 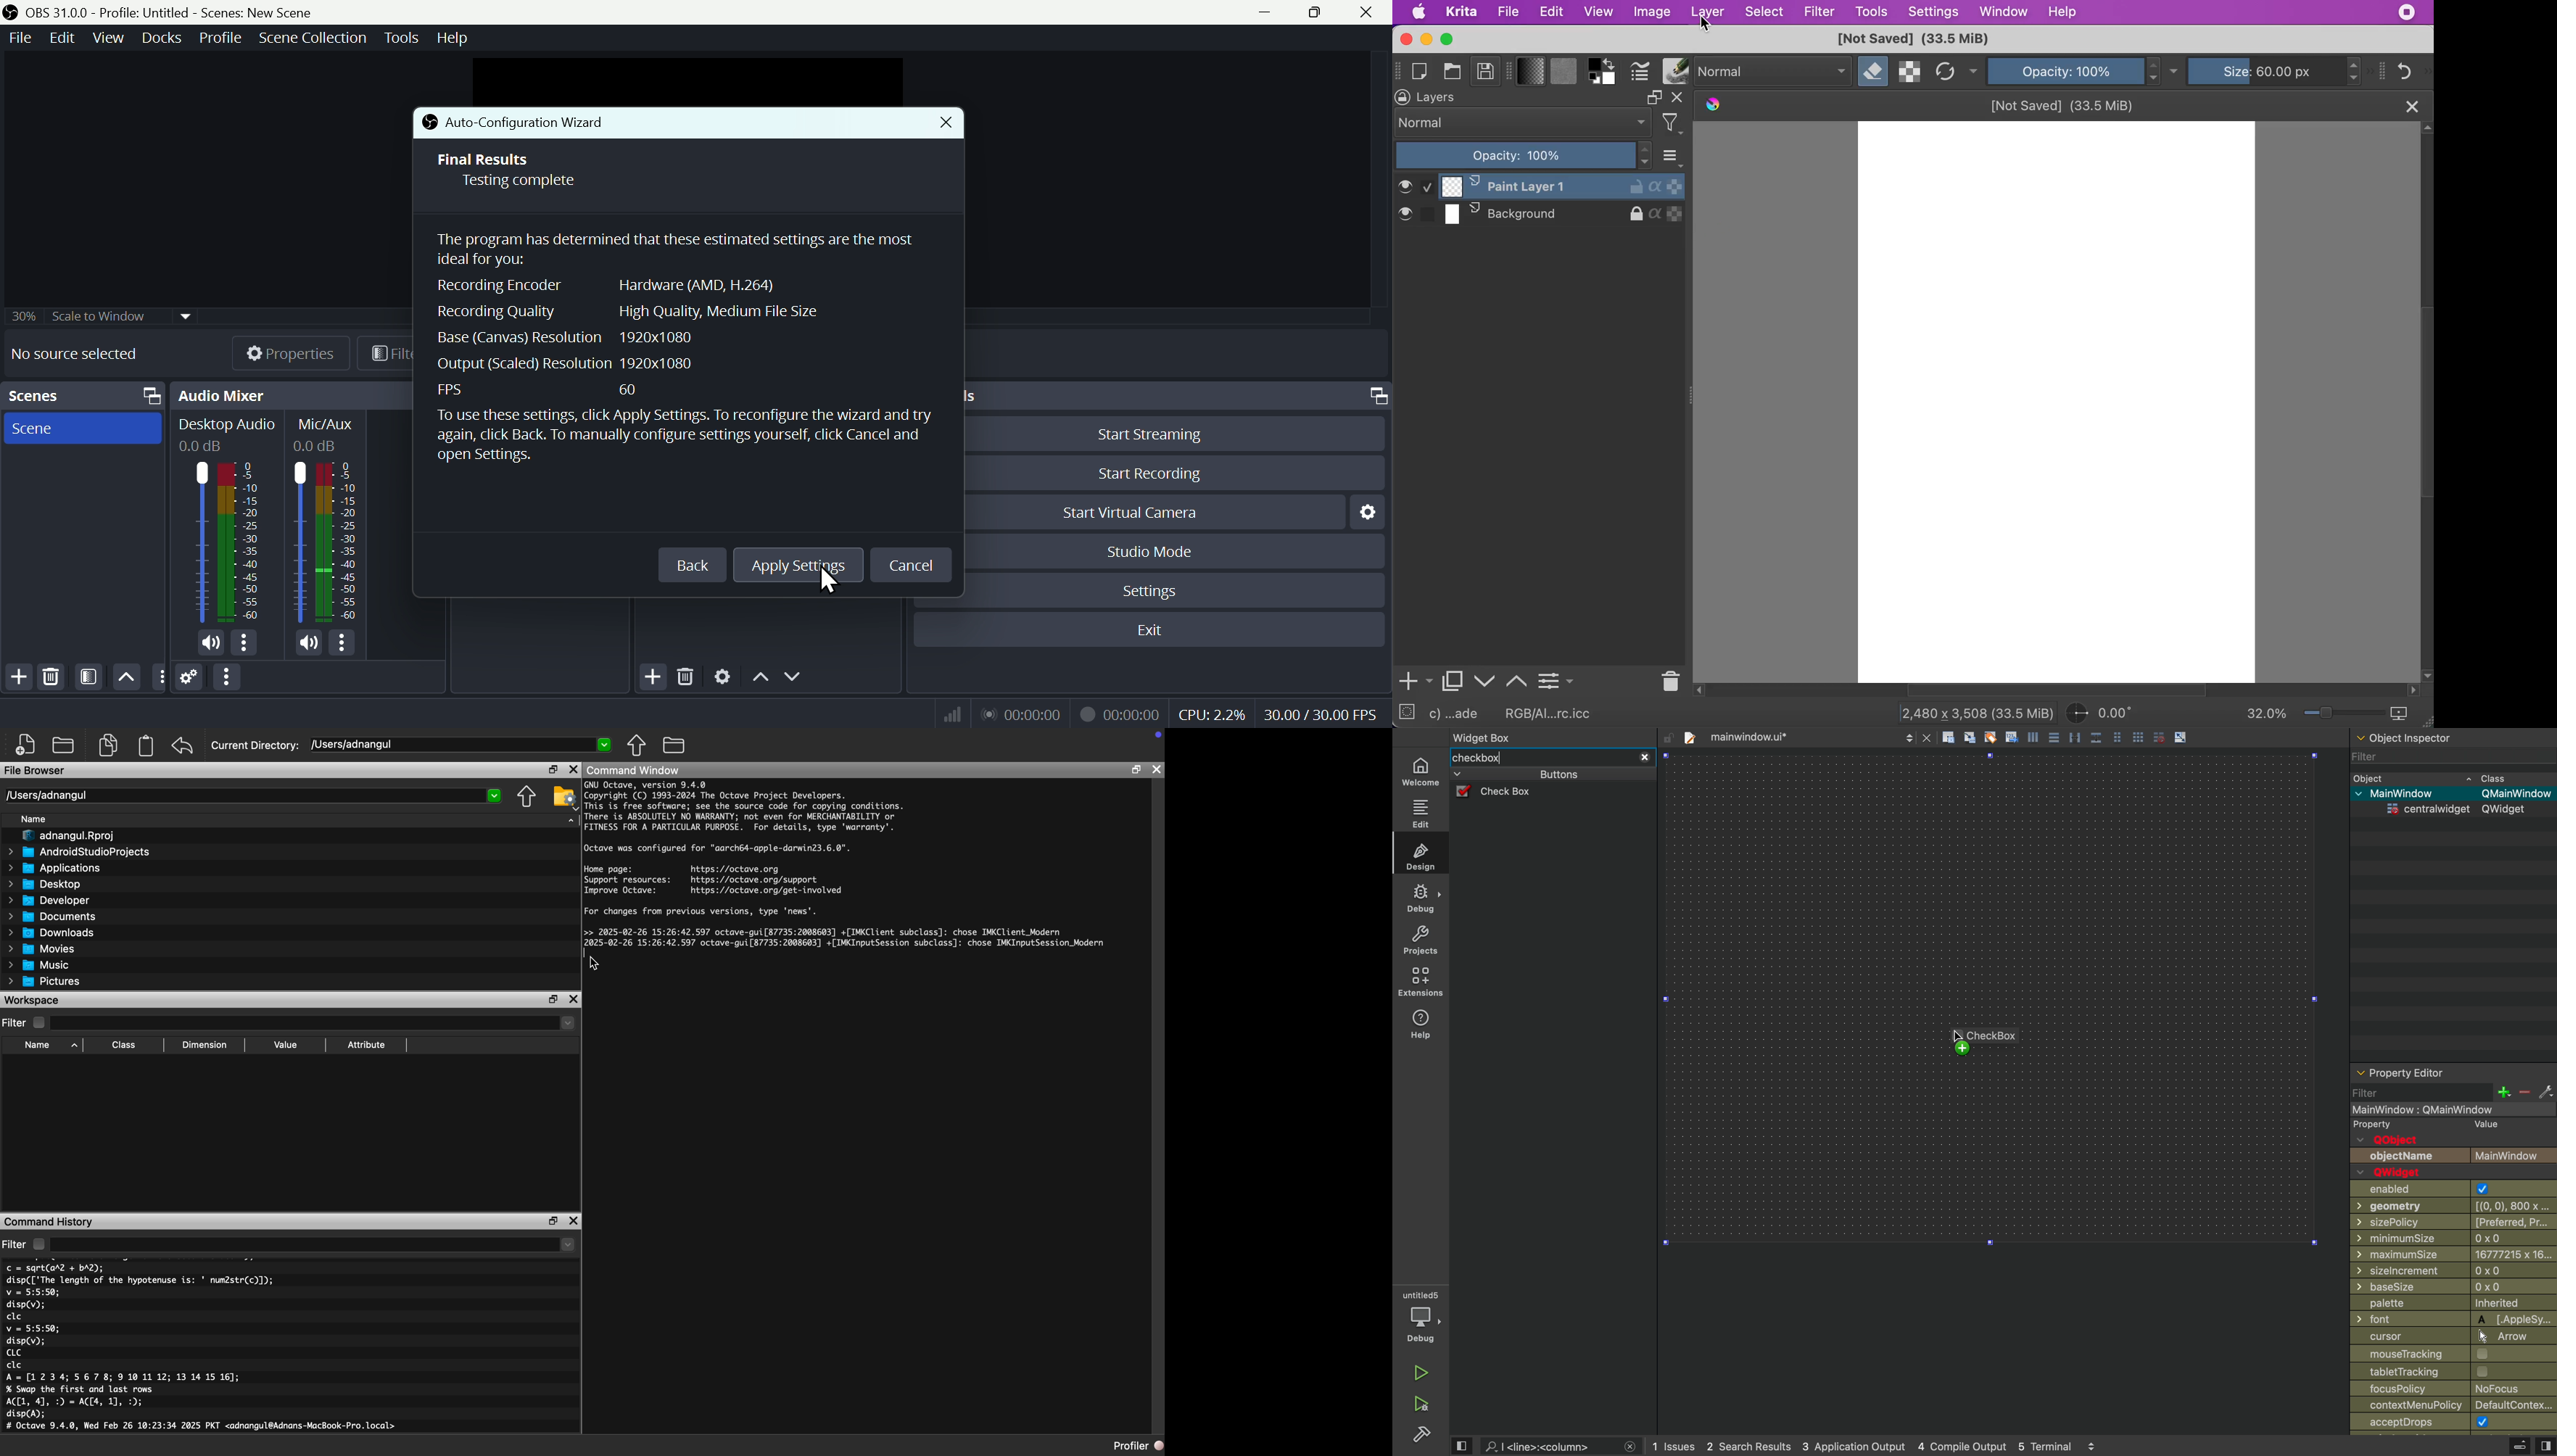 What do you see at coordinates (121, 315) in the screenshot?
I see `30% scale widow ` at bounding box center [121, 315].